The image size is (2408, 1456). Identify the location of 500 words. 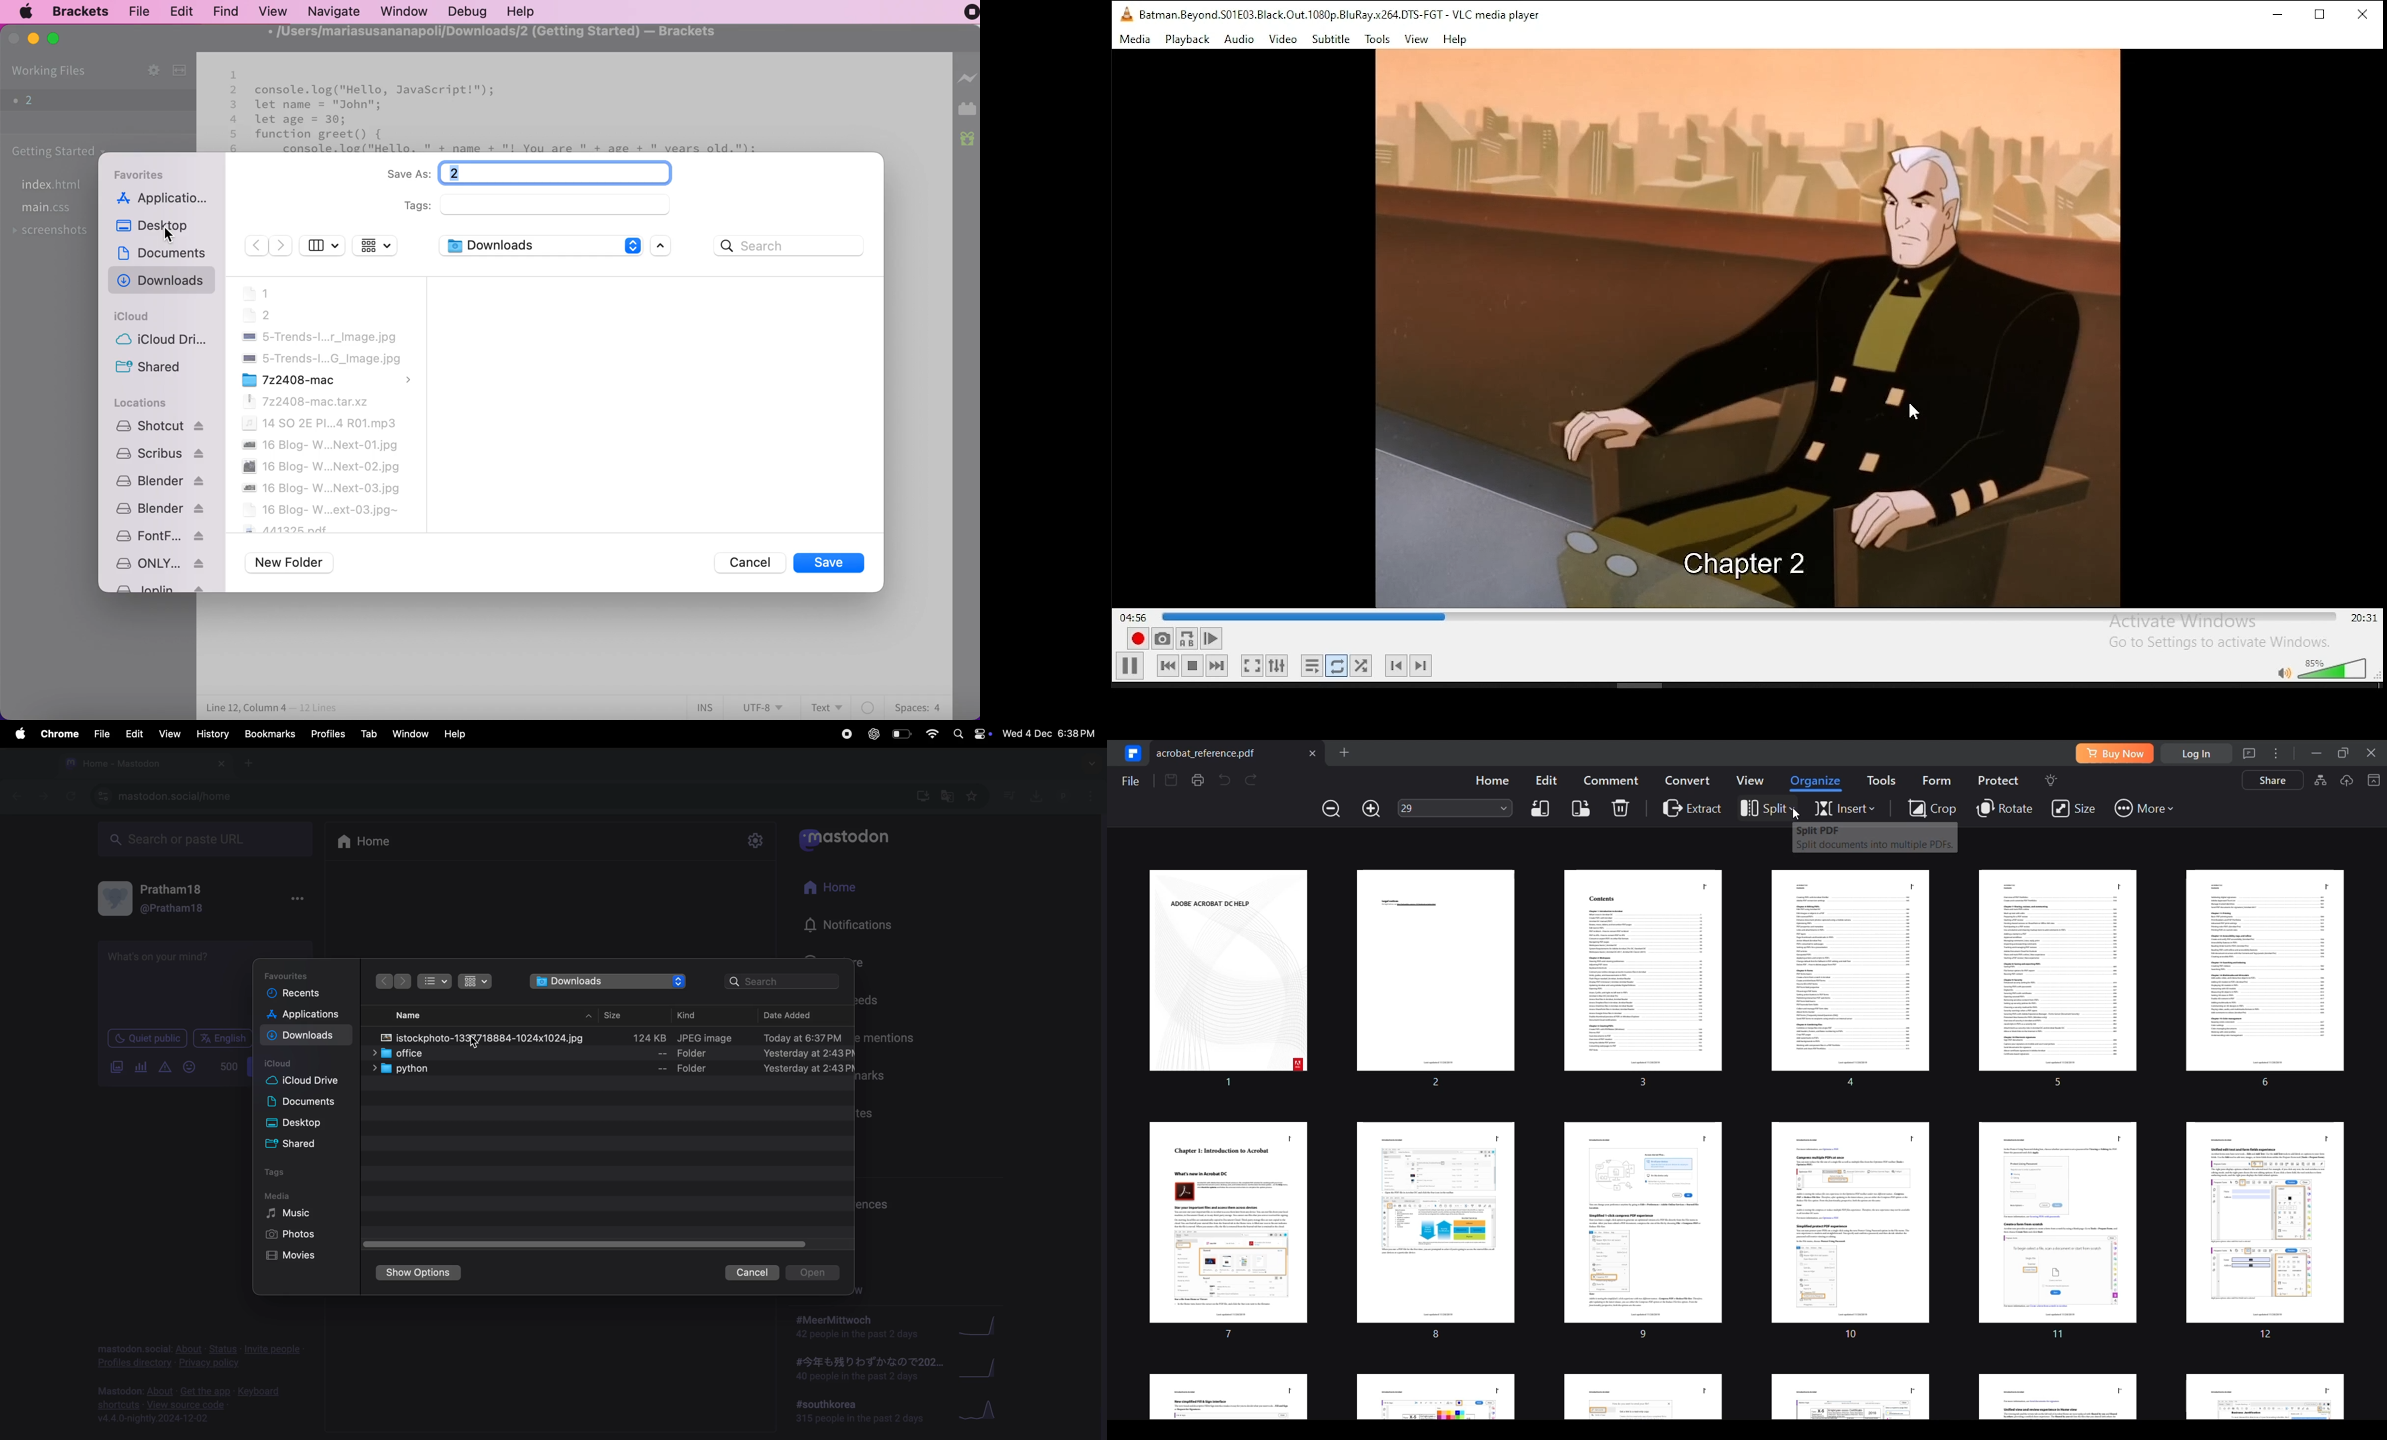
(227, 1066).